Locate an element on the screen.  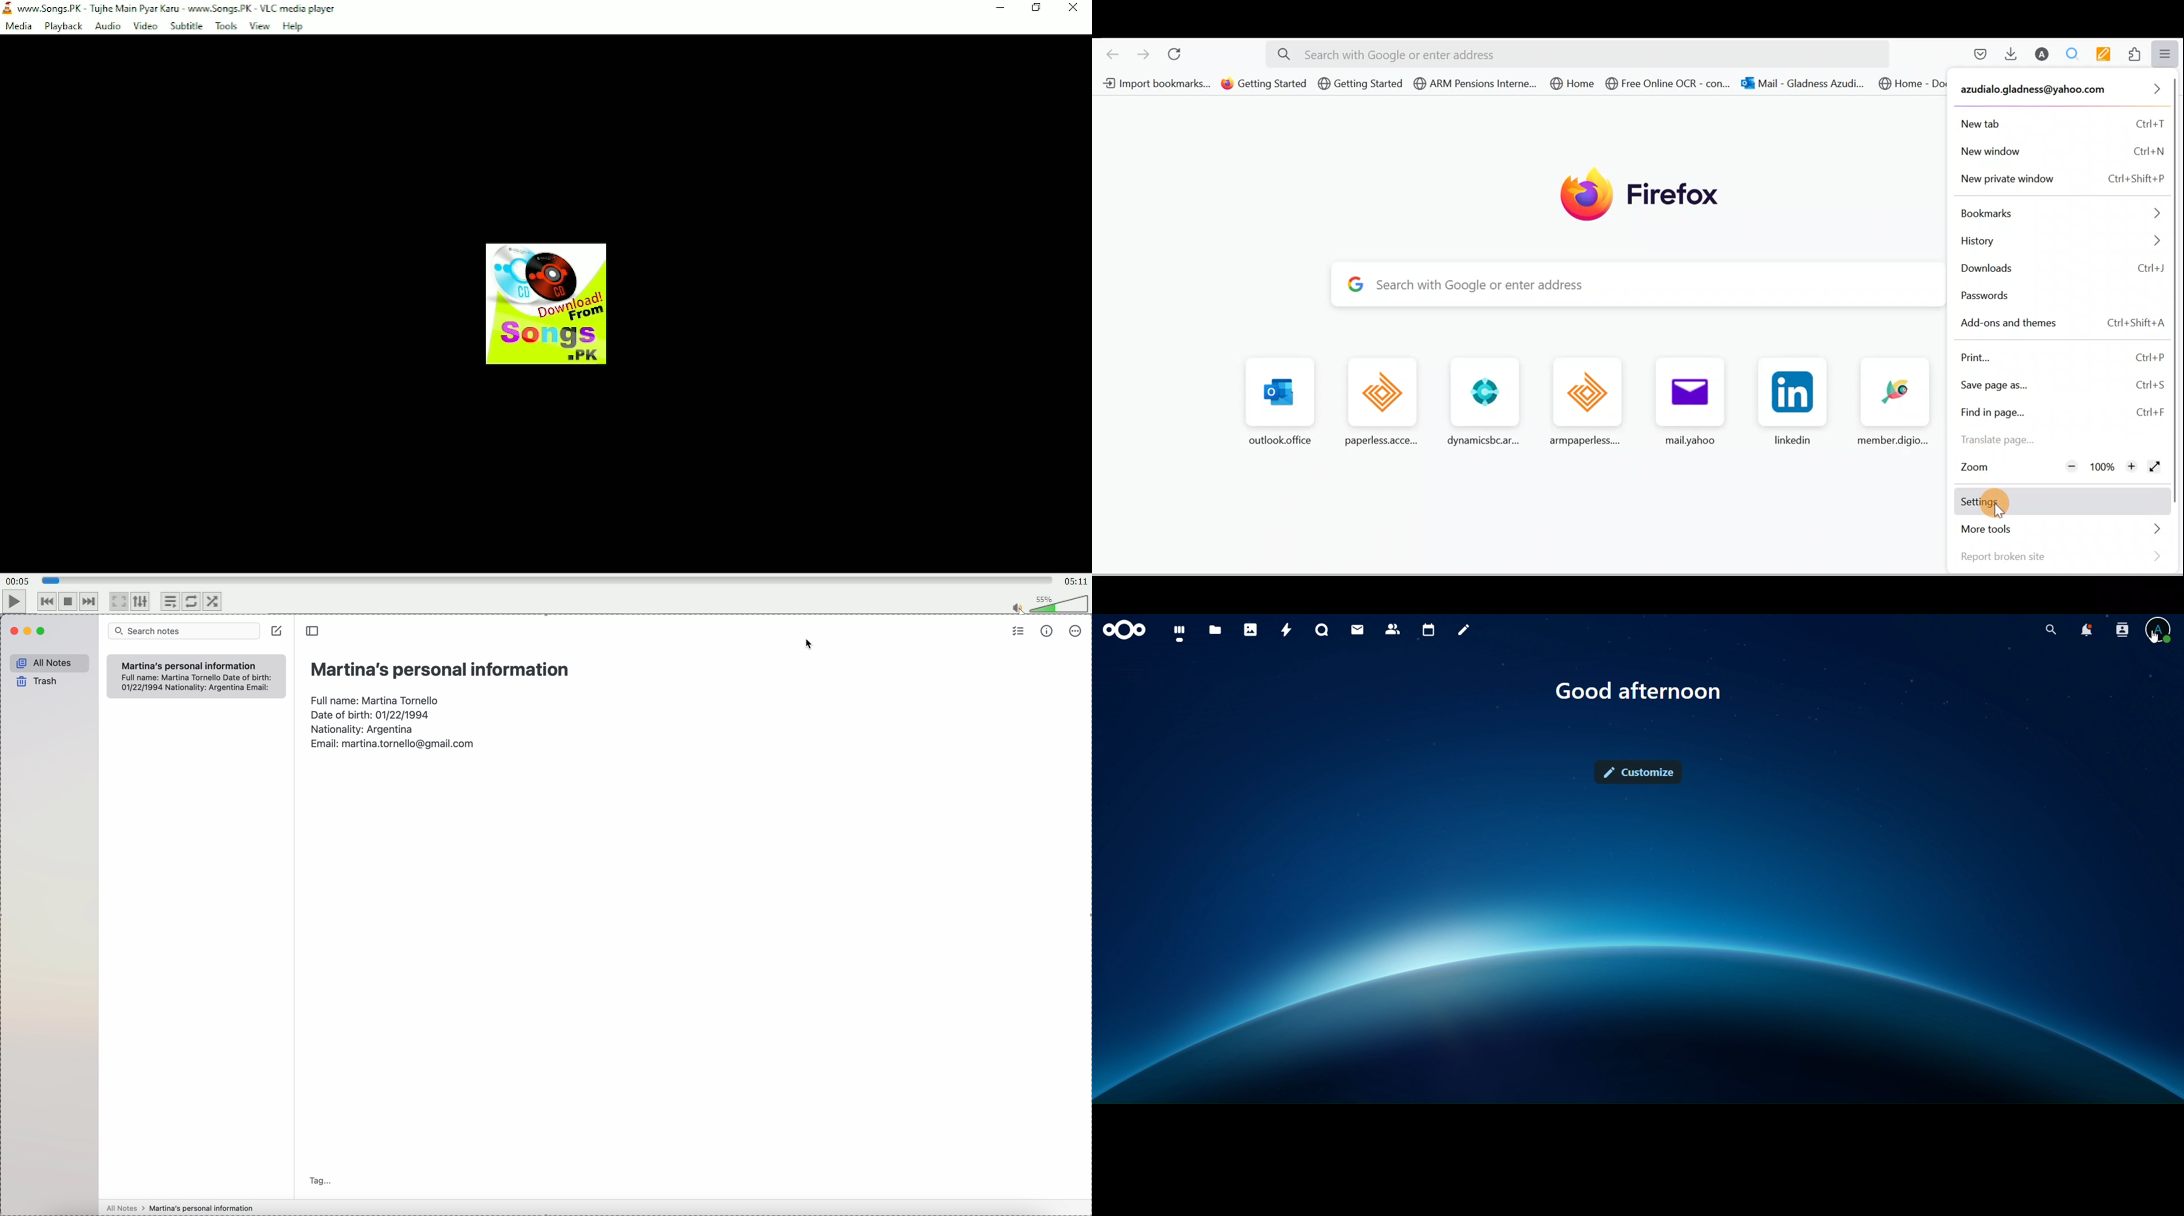
date of birth is located at coordinates (370, 713).